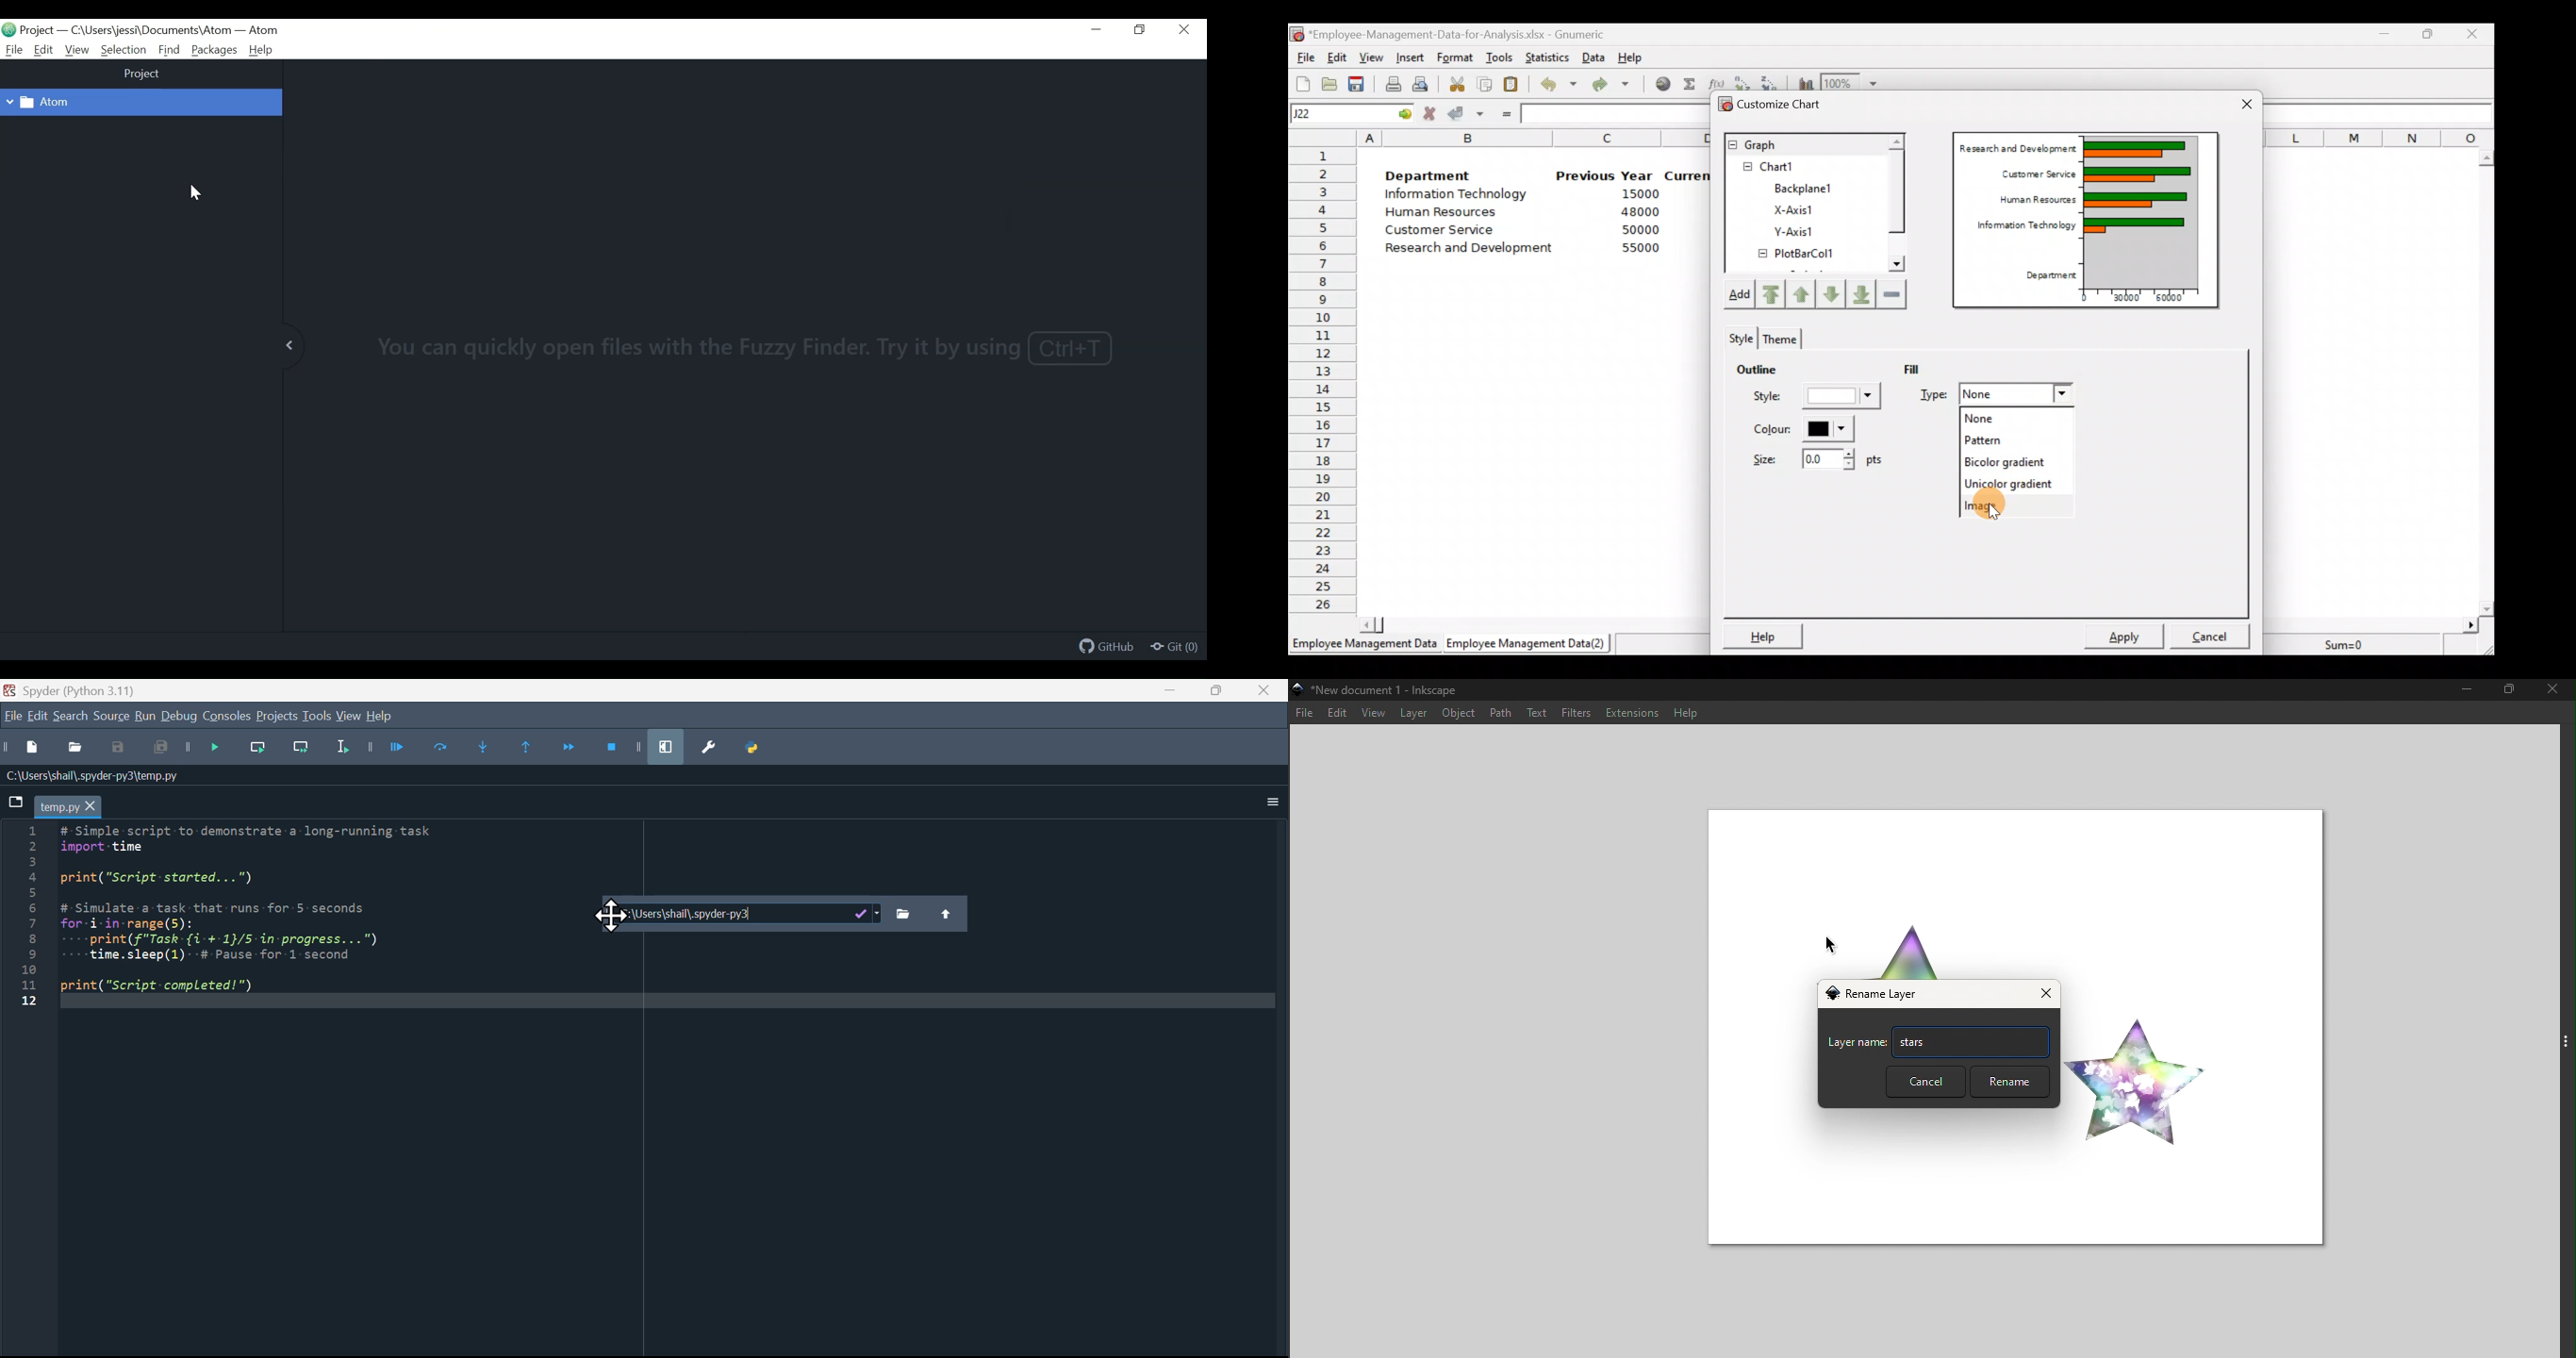 This screenshot has width=2576, height=1372. I want to click on Cell name J22, so click(1336, 114).